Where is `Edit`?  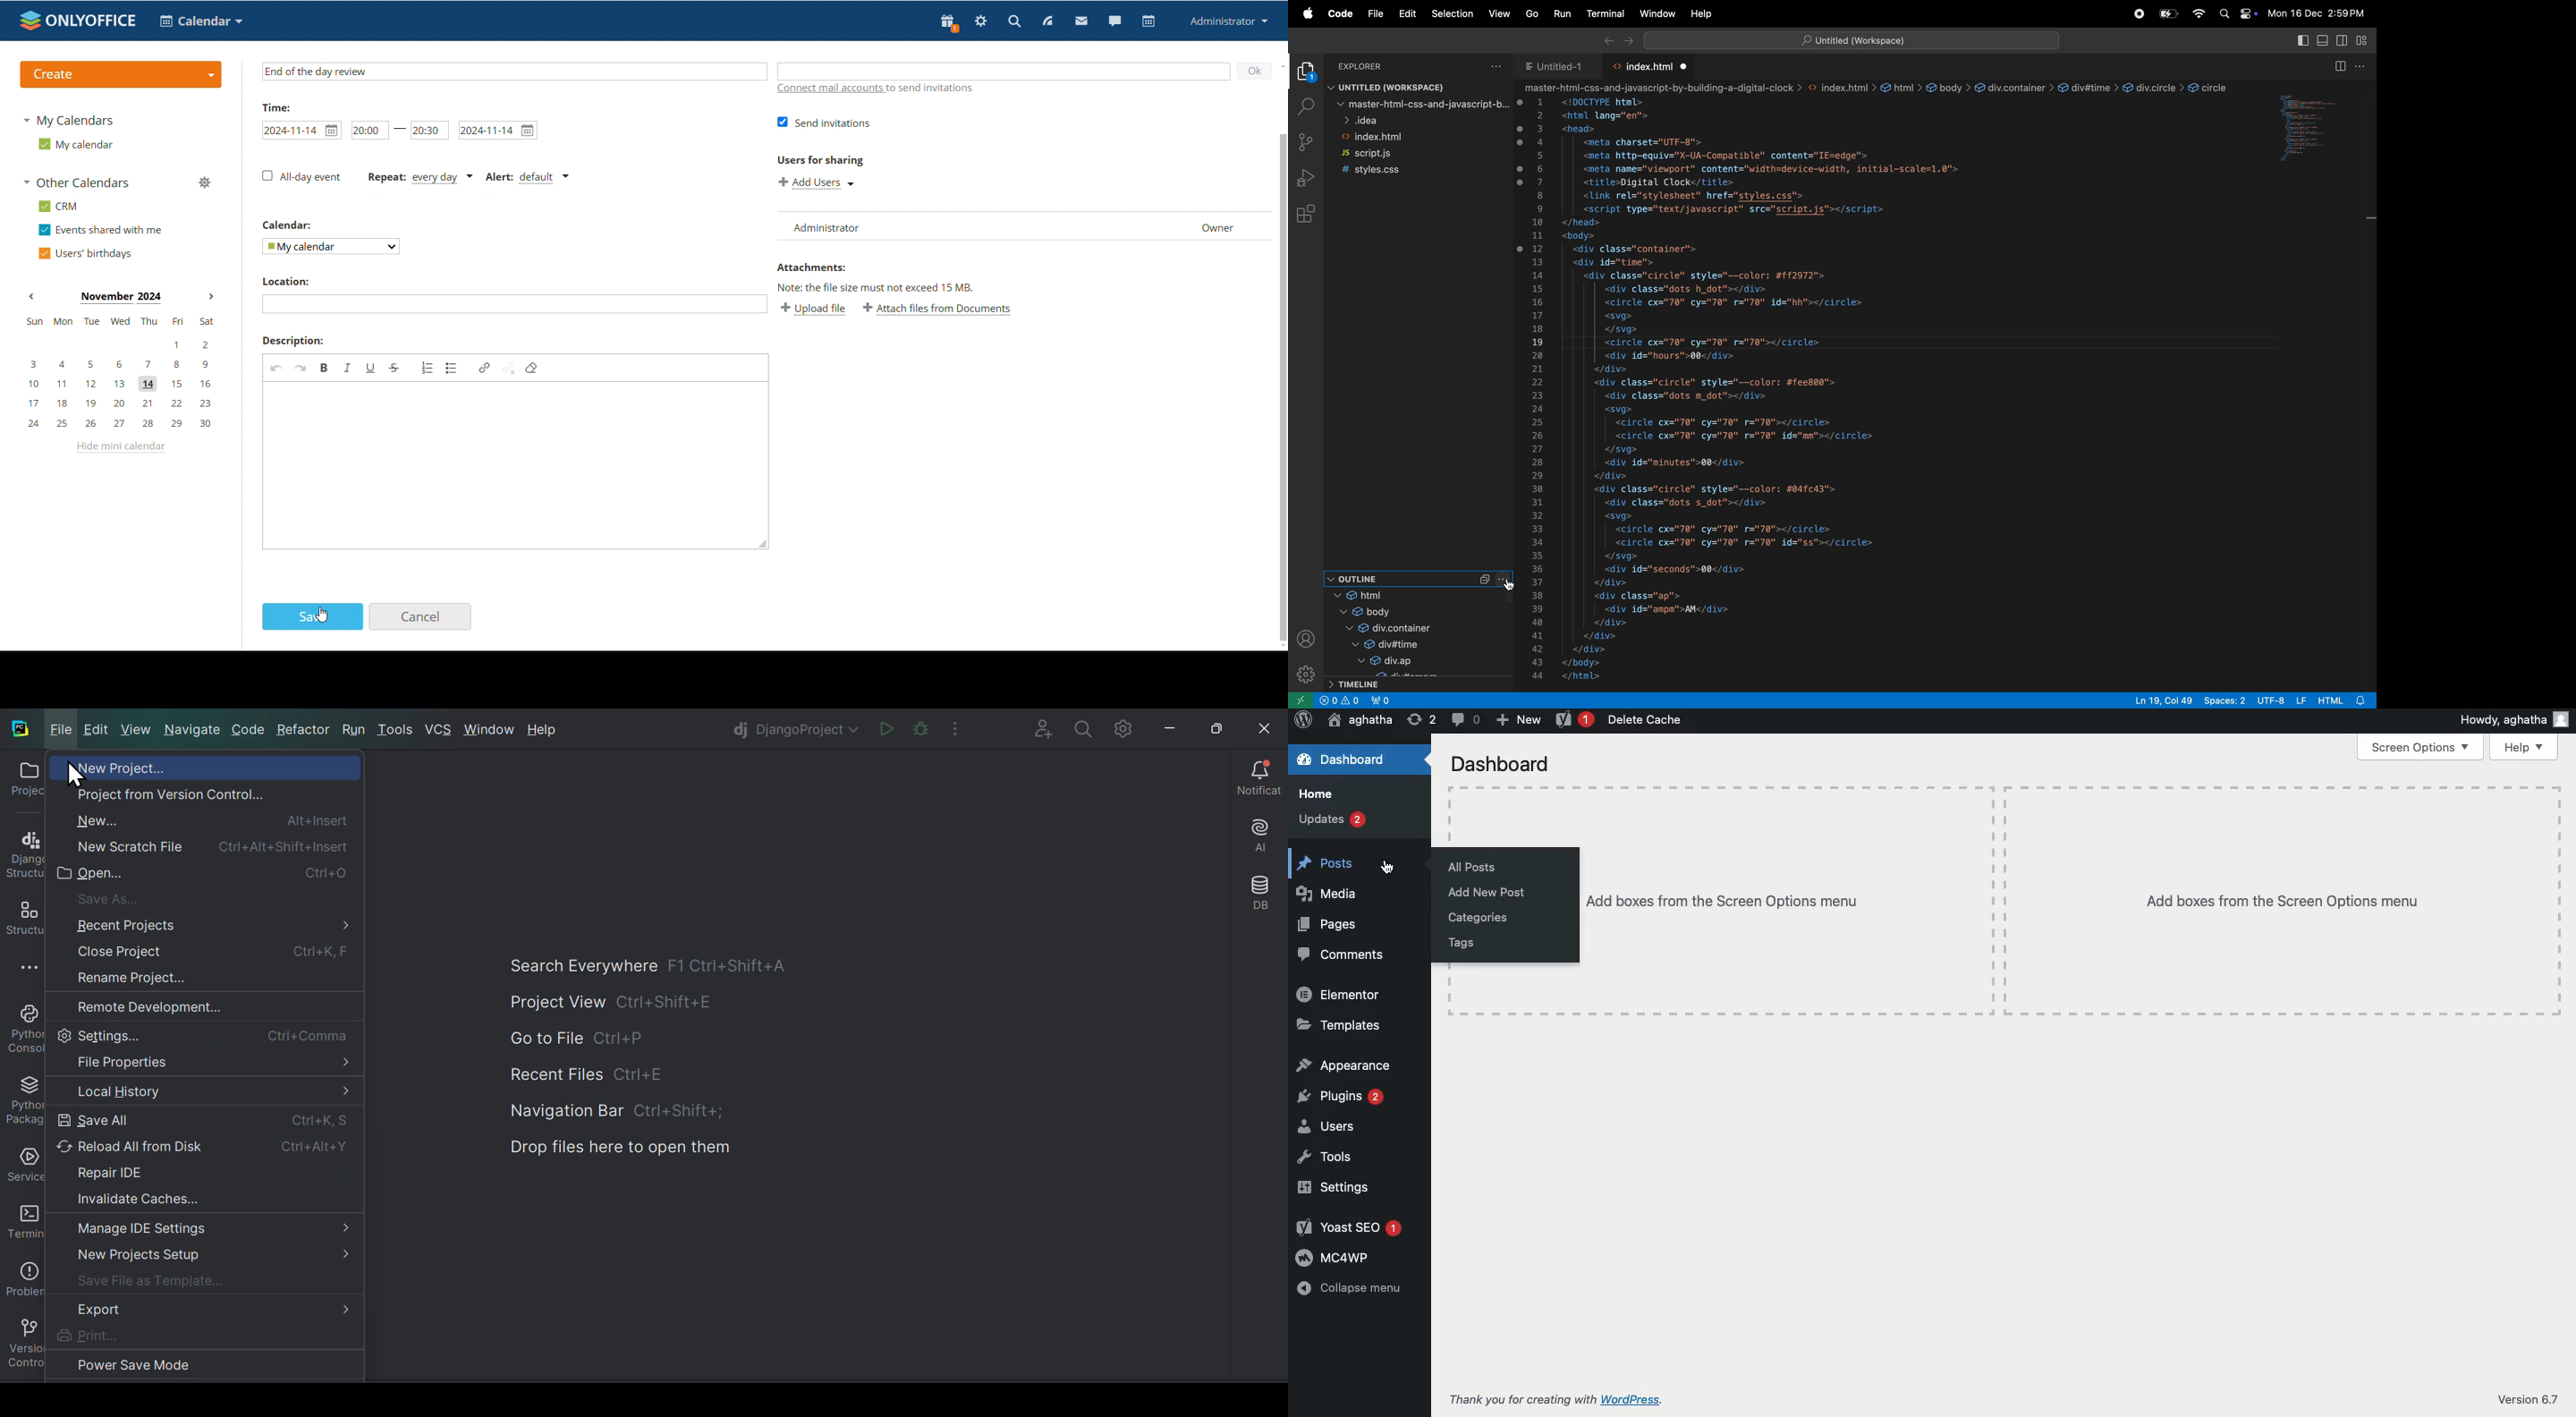 Edit is located at coordinates (97, 730).